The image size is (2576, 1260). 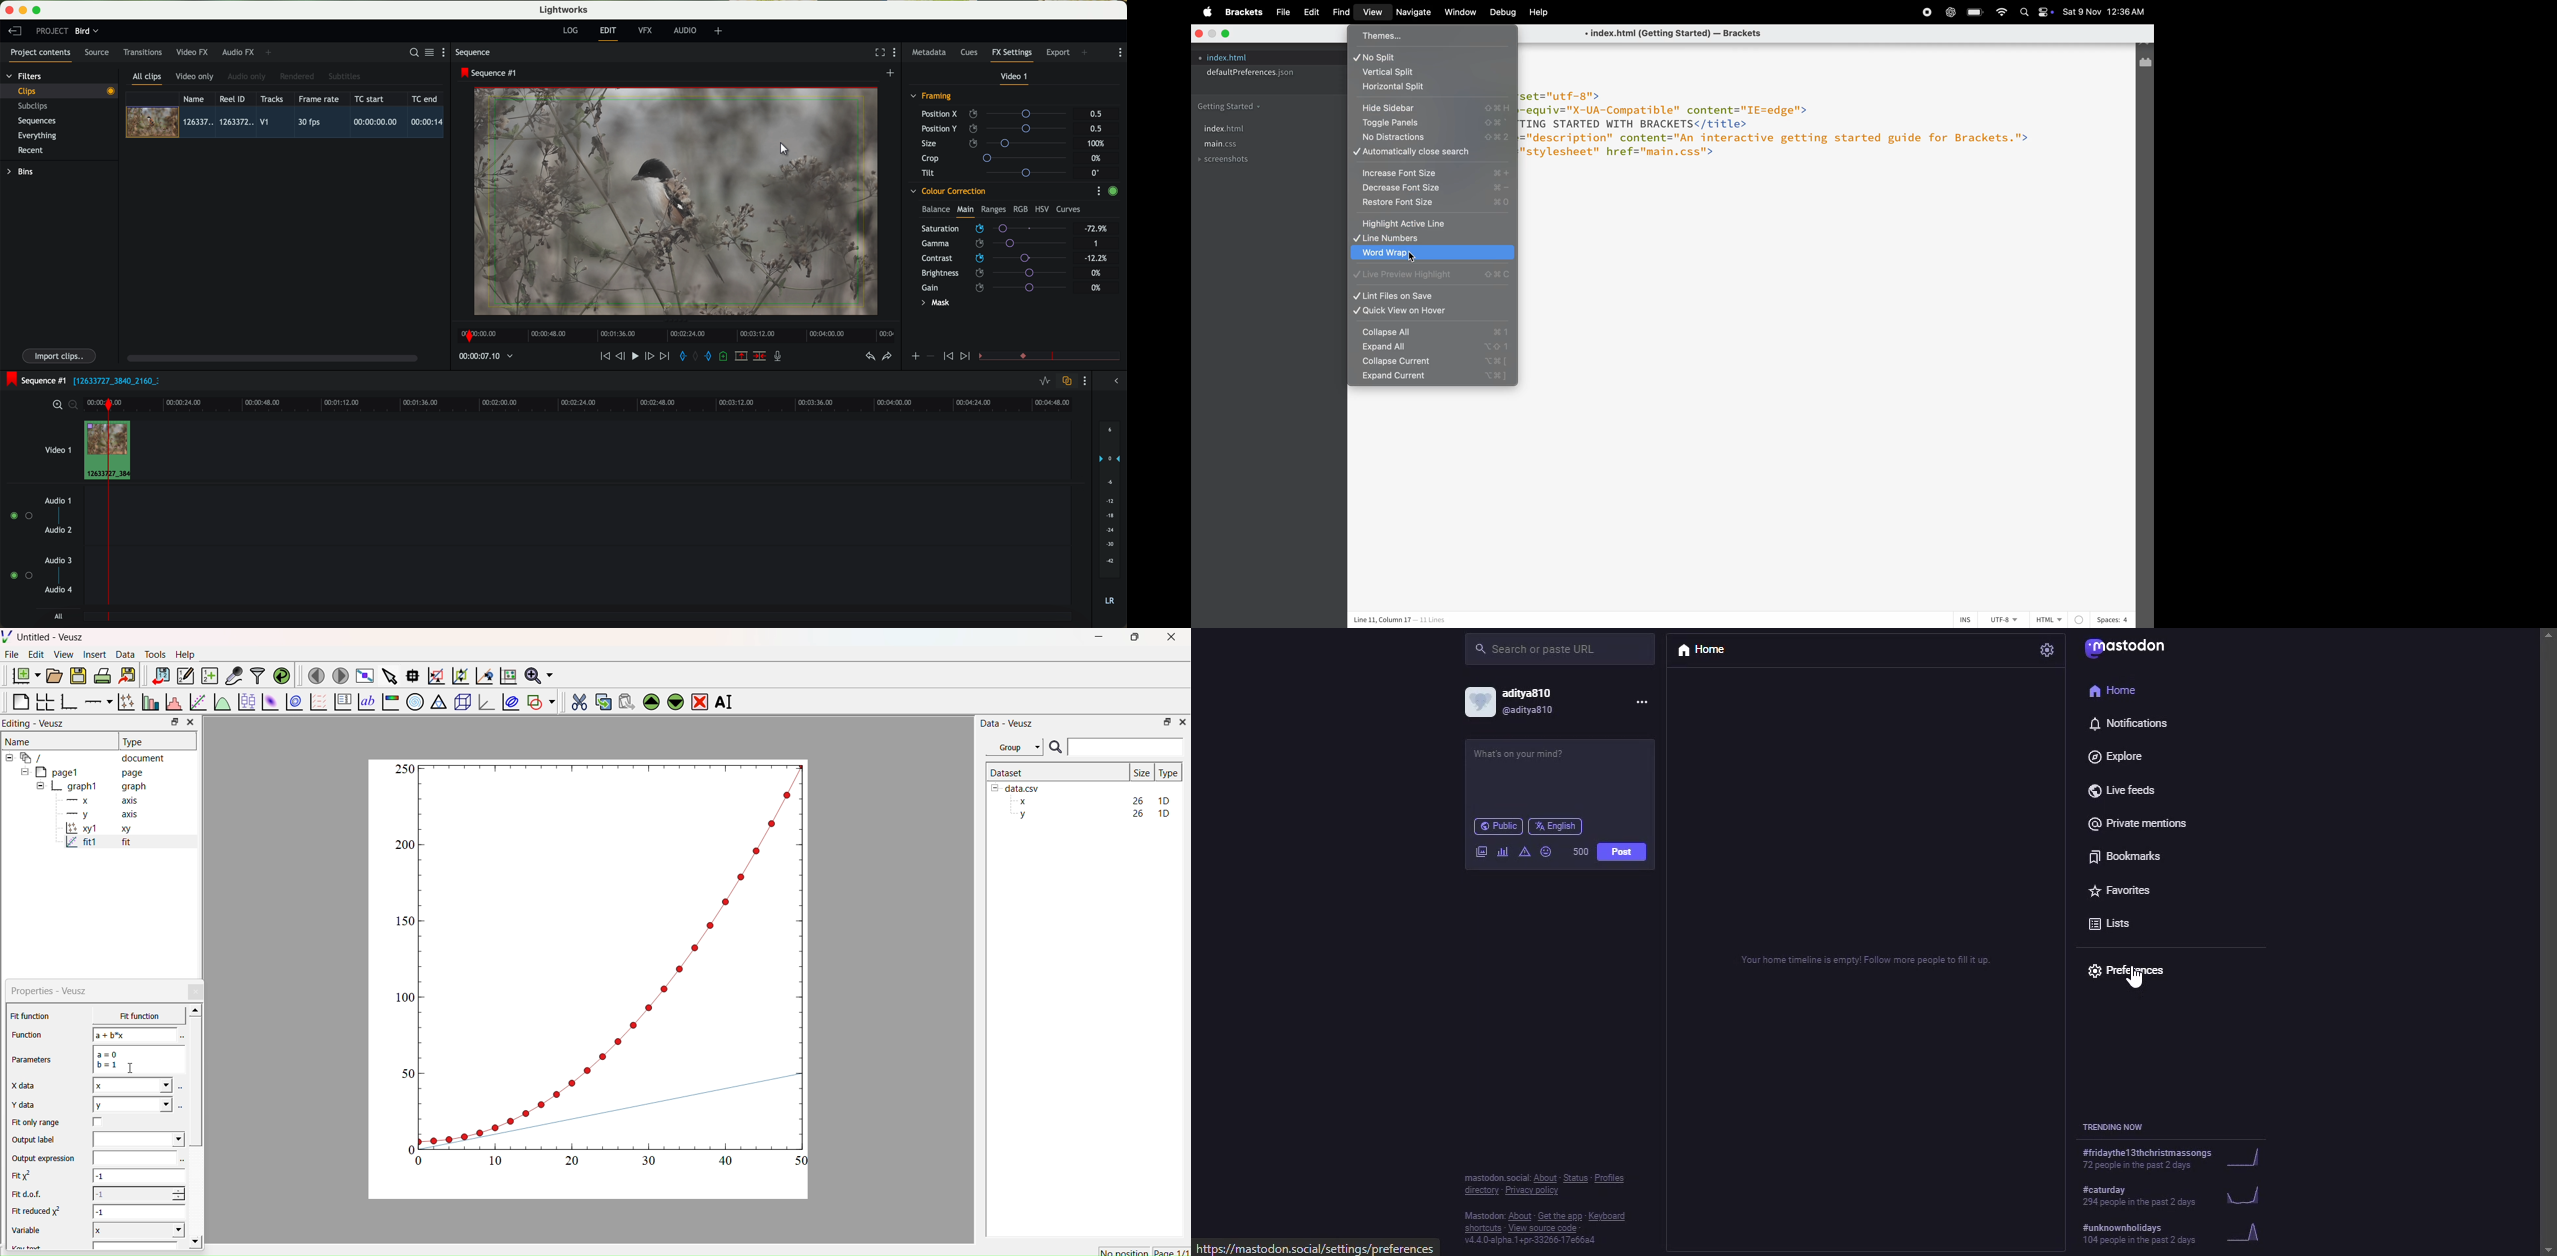 I want to click on show/hide the full audio mix, so click(x=1114, y=381).